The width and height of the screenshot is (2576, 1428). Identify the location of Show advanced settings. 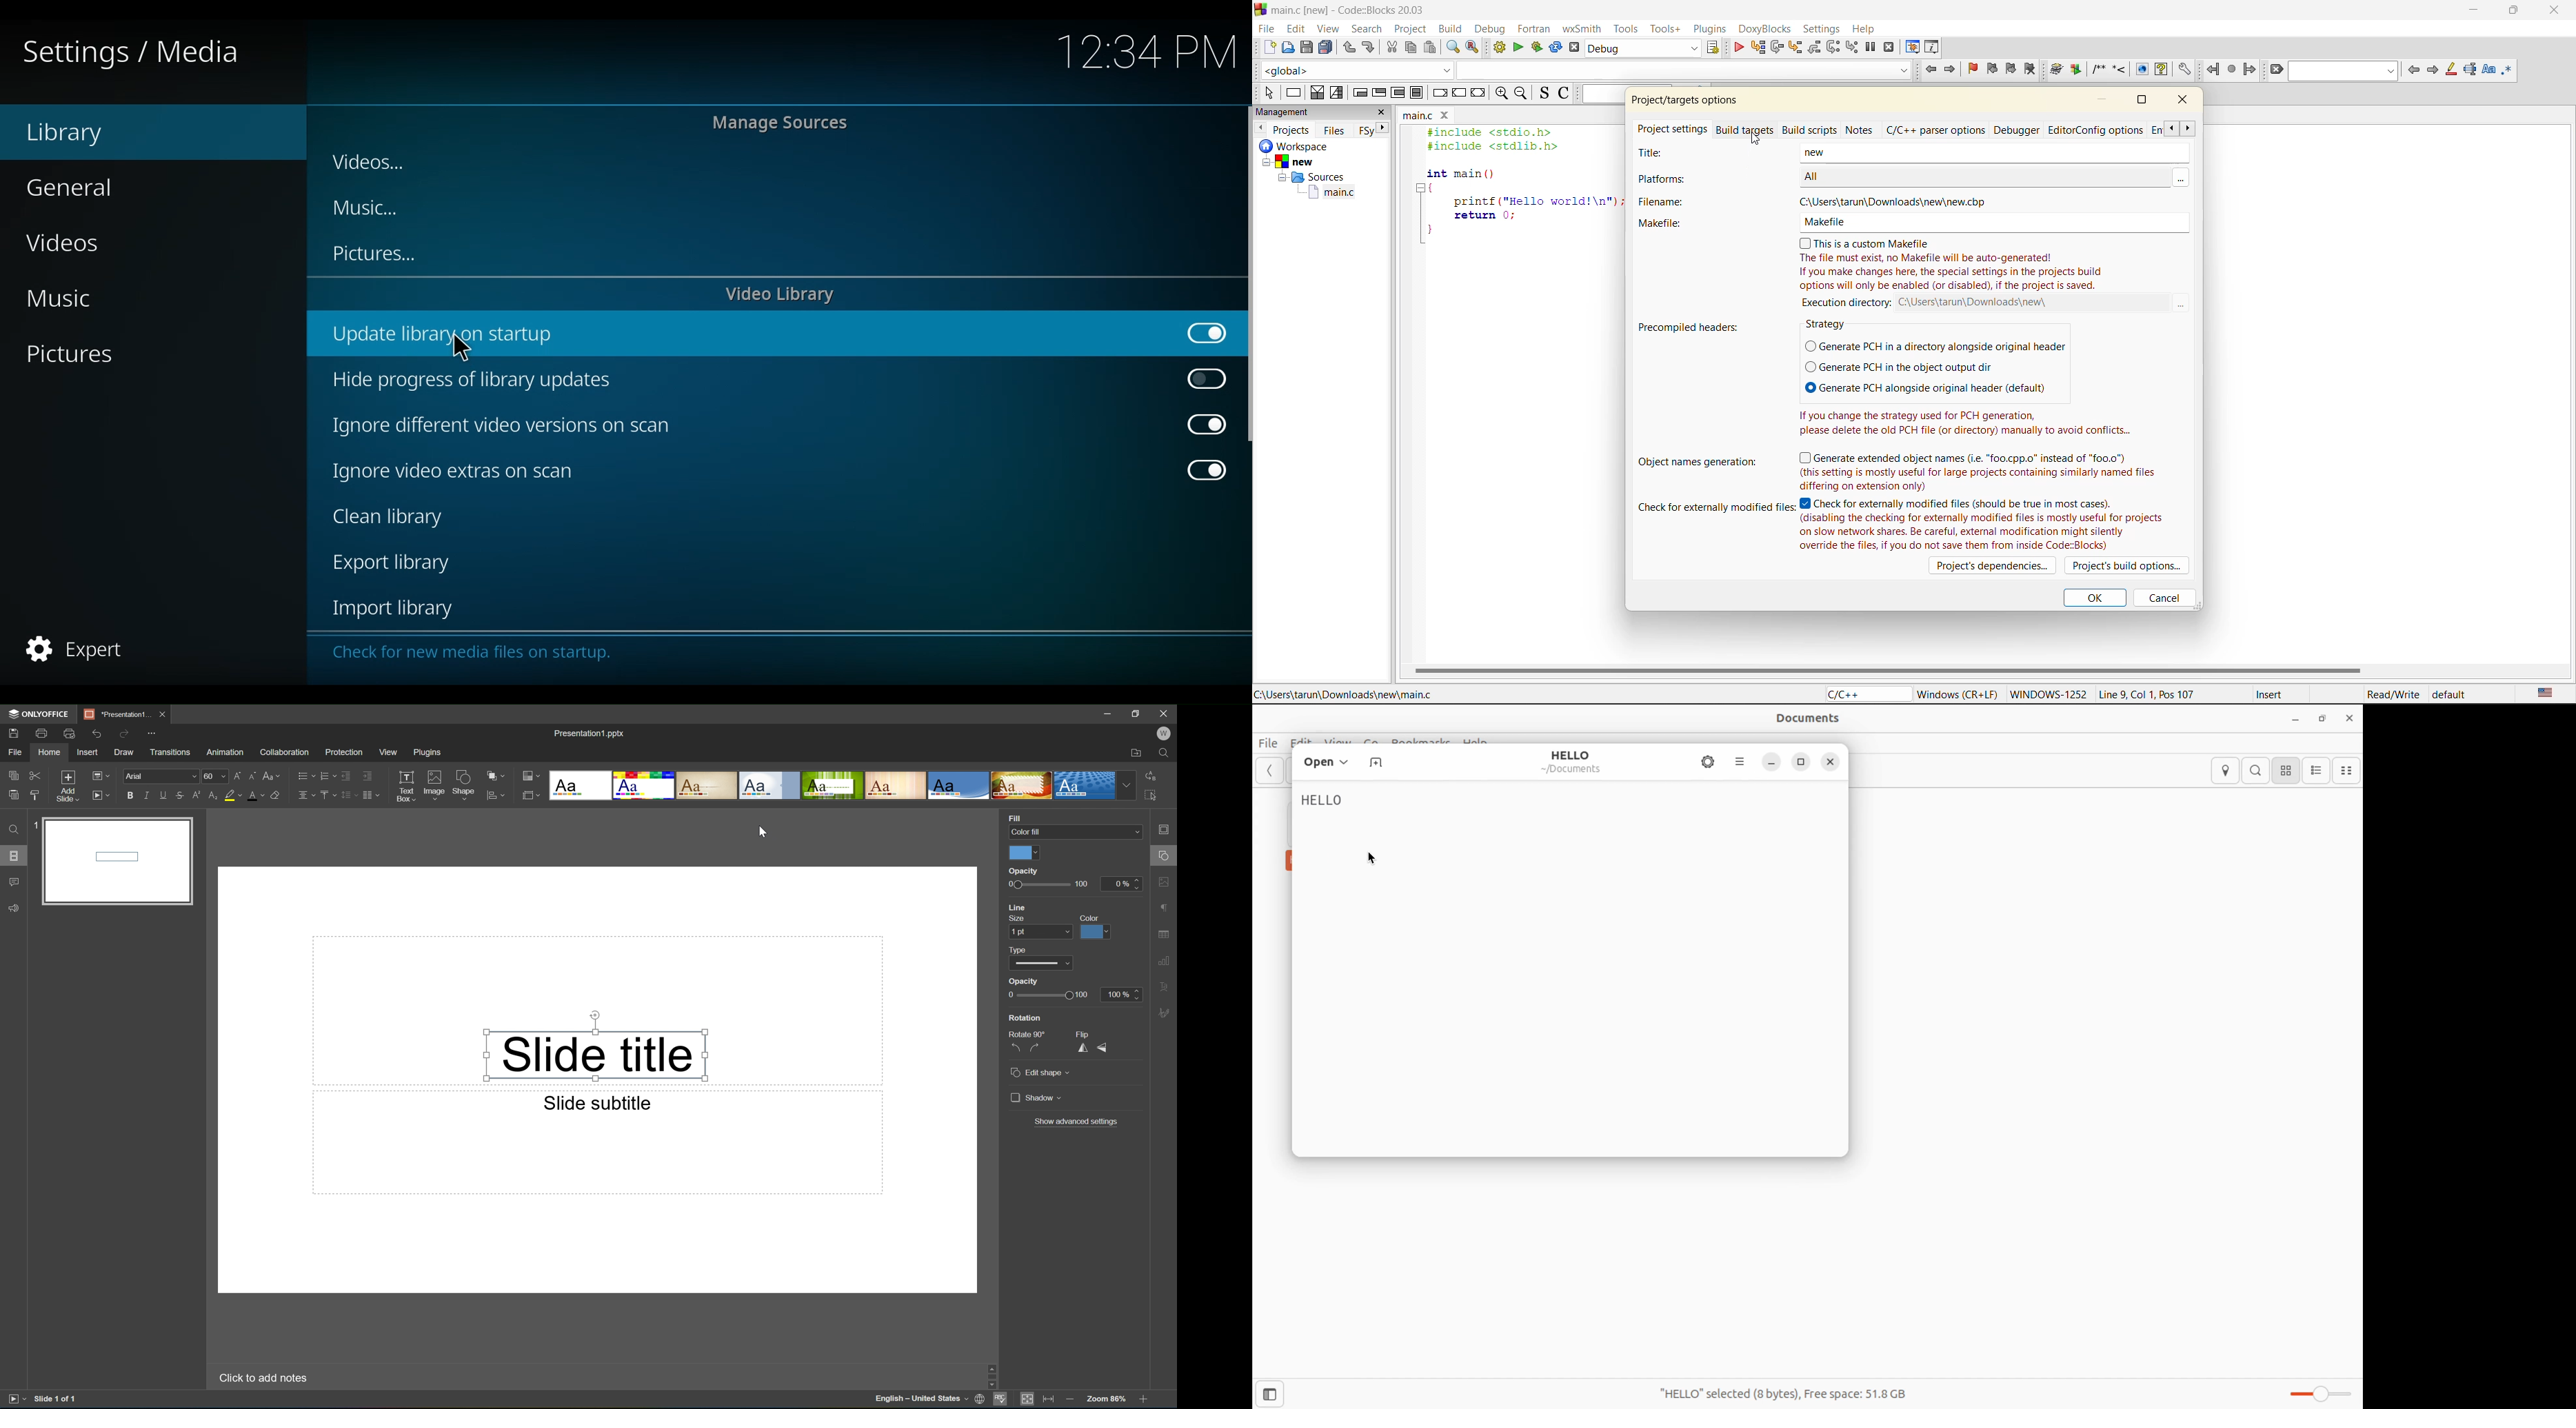
(1079, 1122).